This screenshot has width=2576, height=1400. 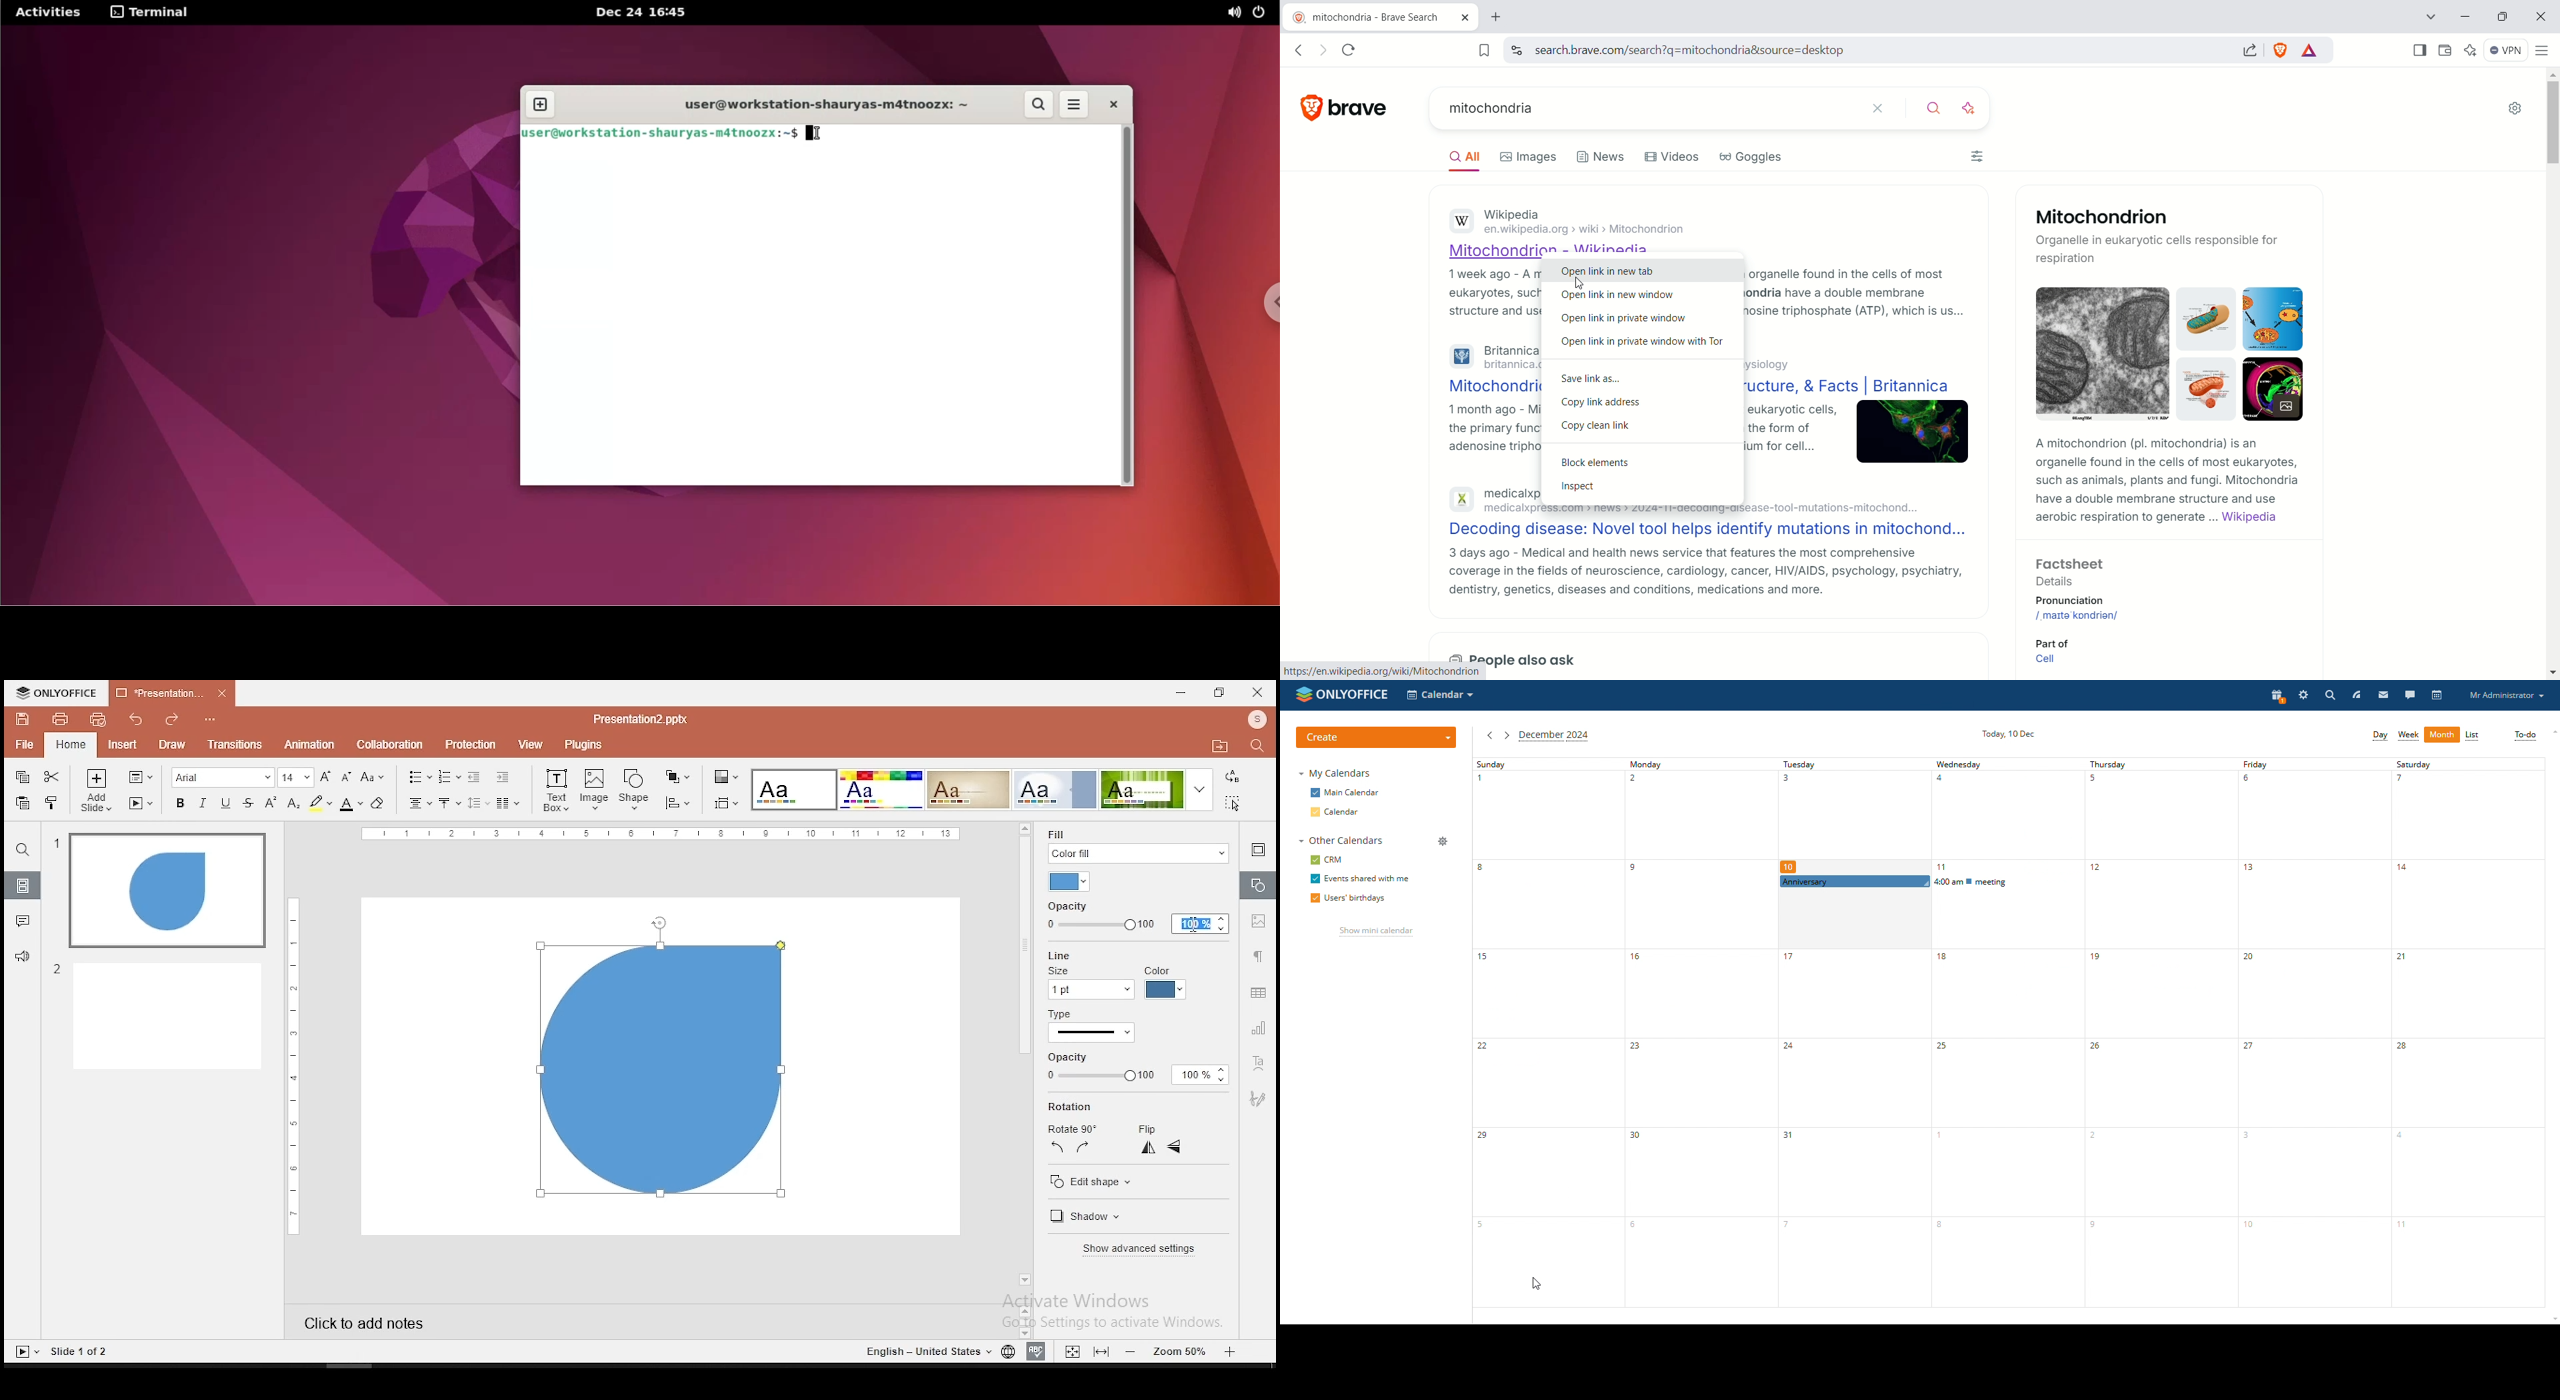 What do you see at coordinates (22, 886) in the screenshot?
I see `slides` at bounding box center [22, 886].